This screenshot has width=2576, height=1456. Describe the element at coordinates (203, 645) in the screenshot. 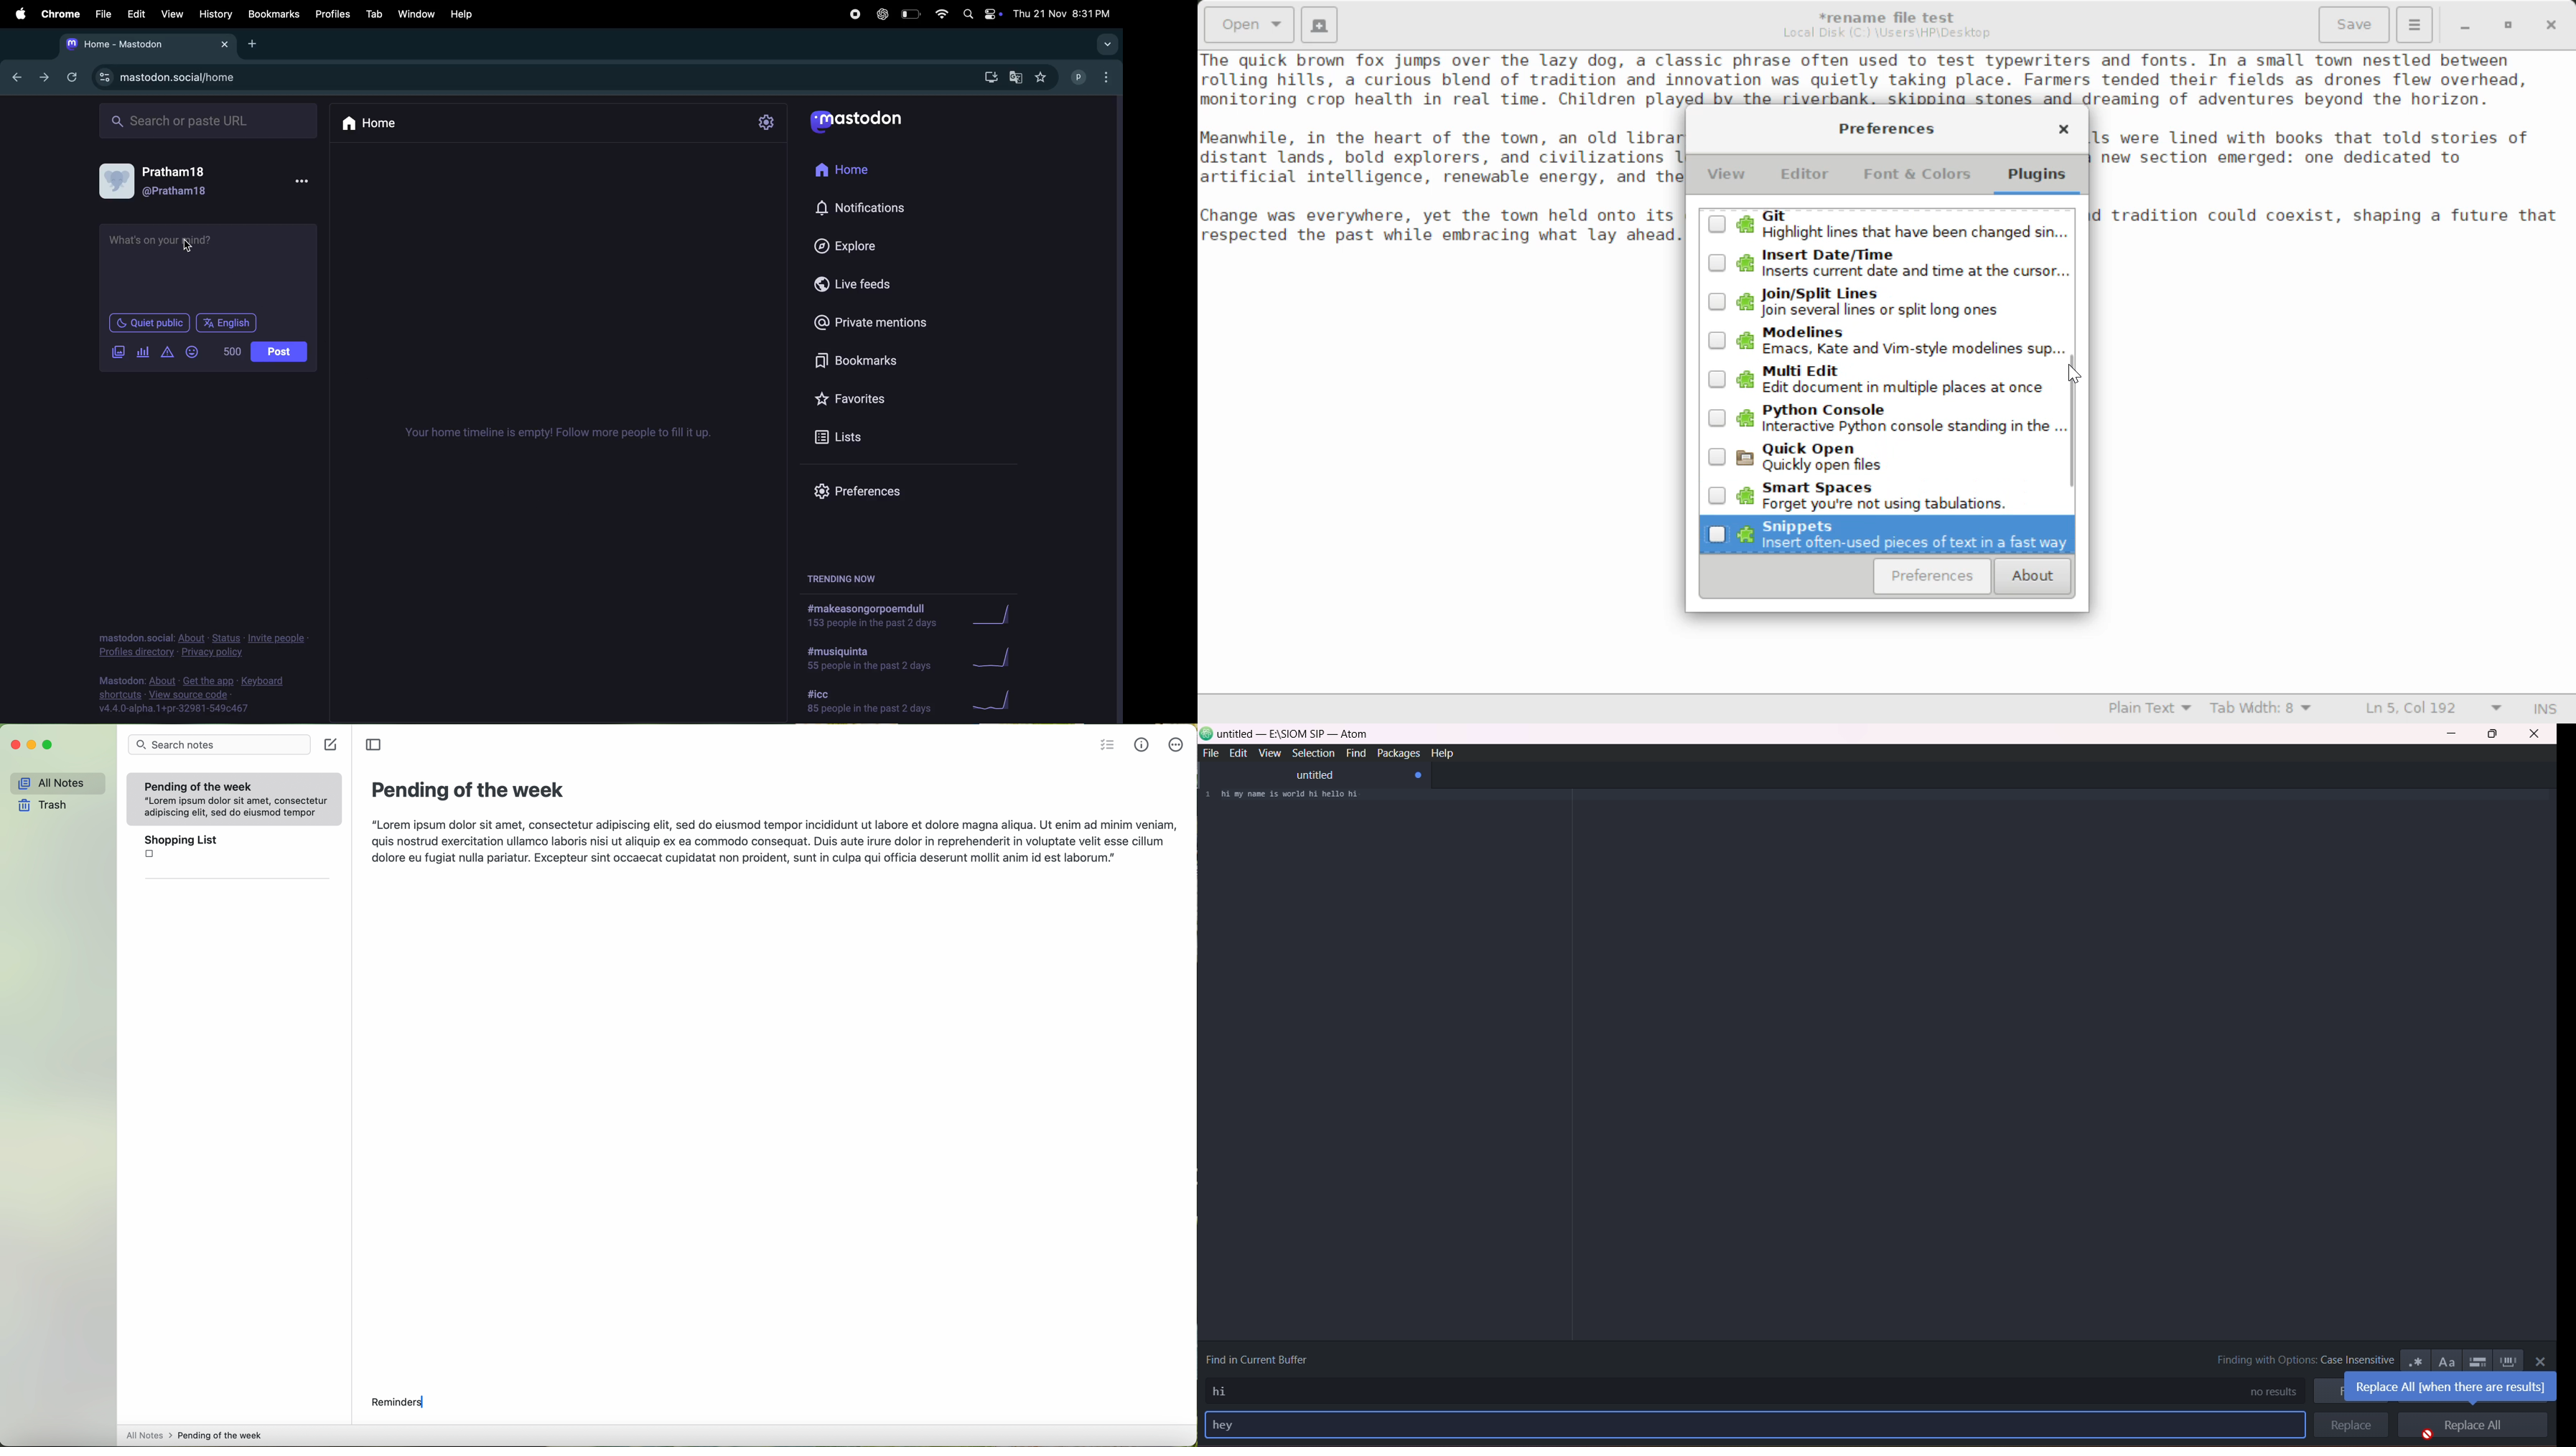

I see `privacy policy` at that location.